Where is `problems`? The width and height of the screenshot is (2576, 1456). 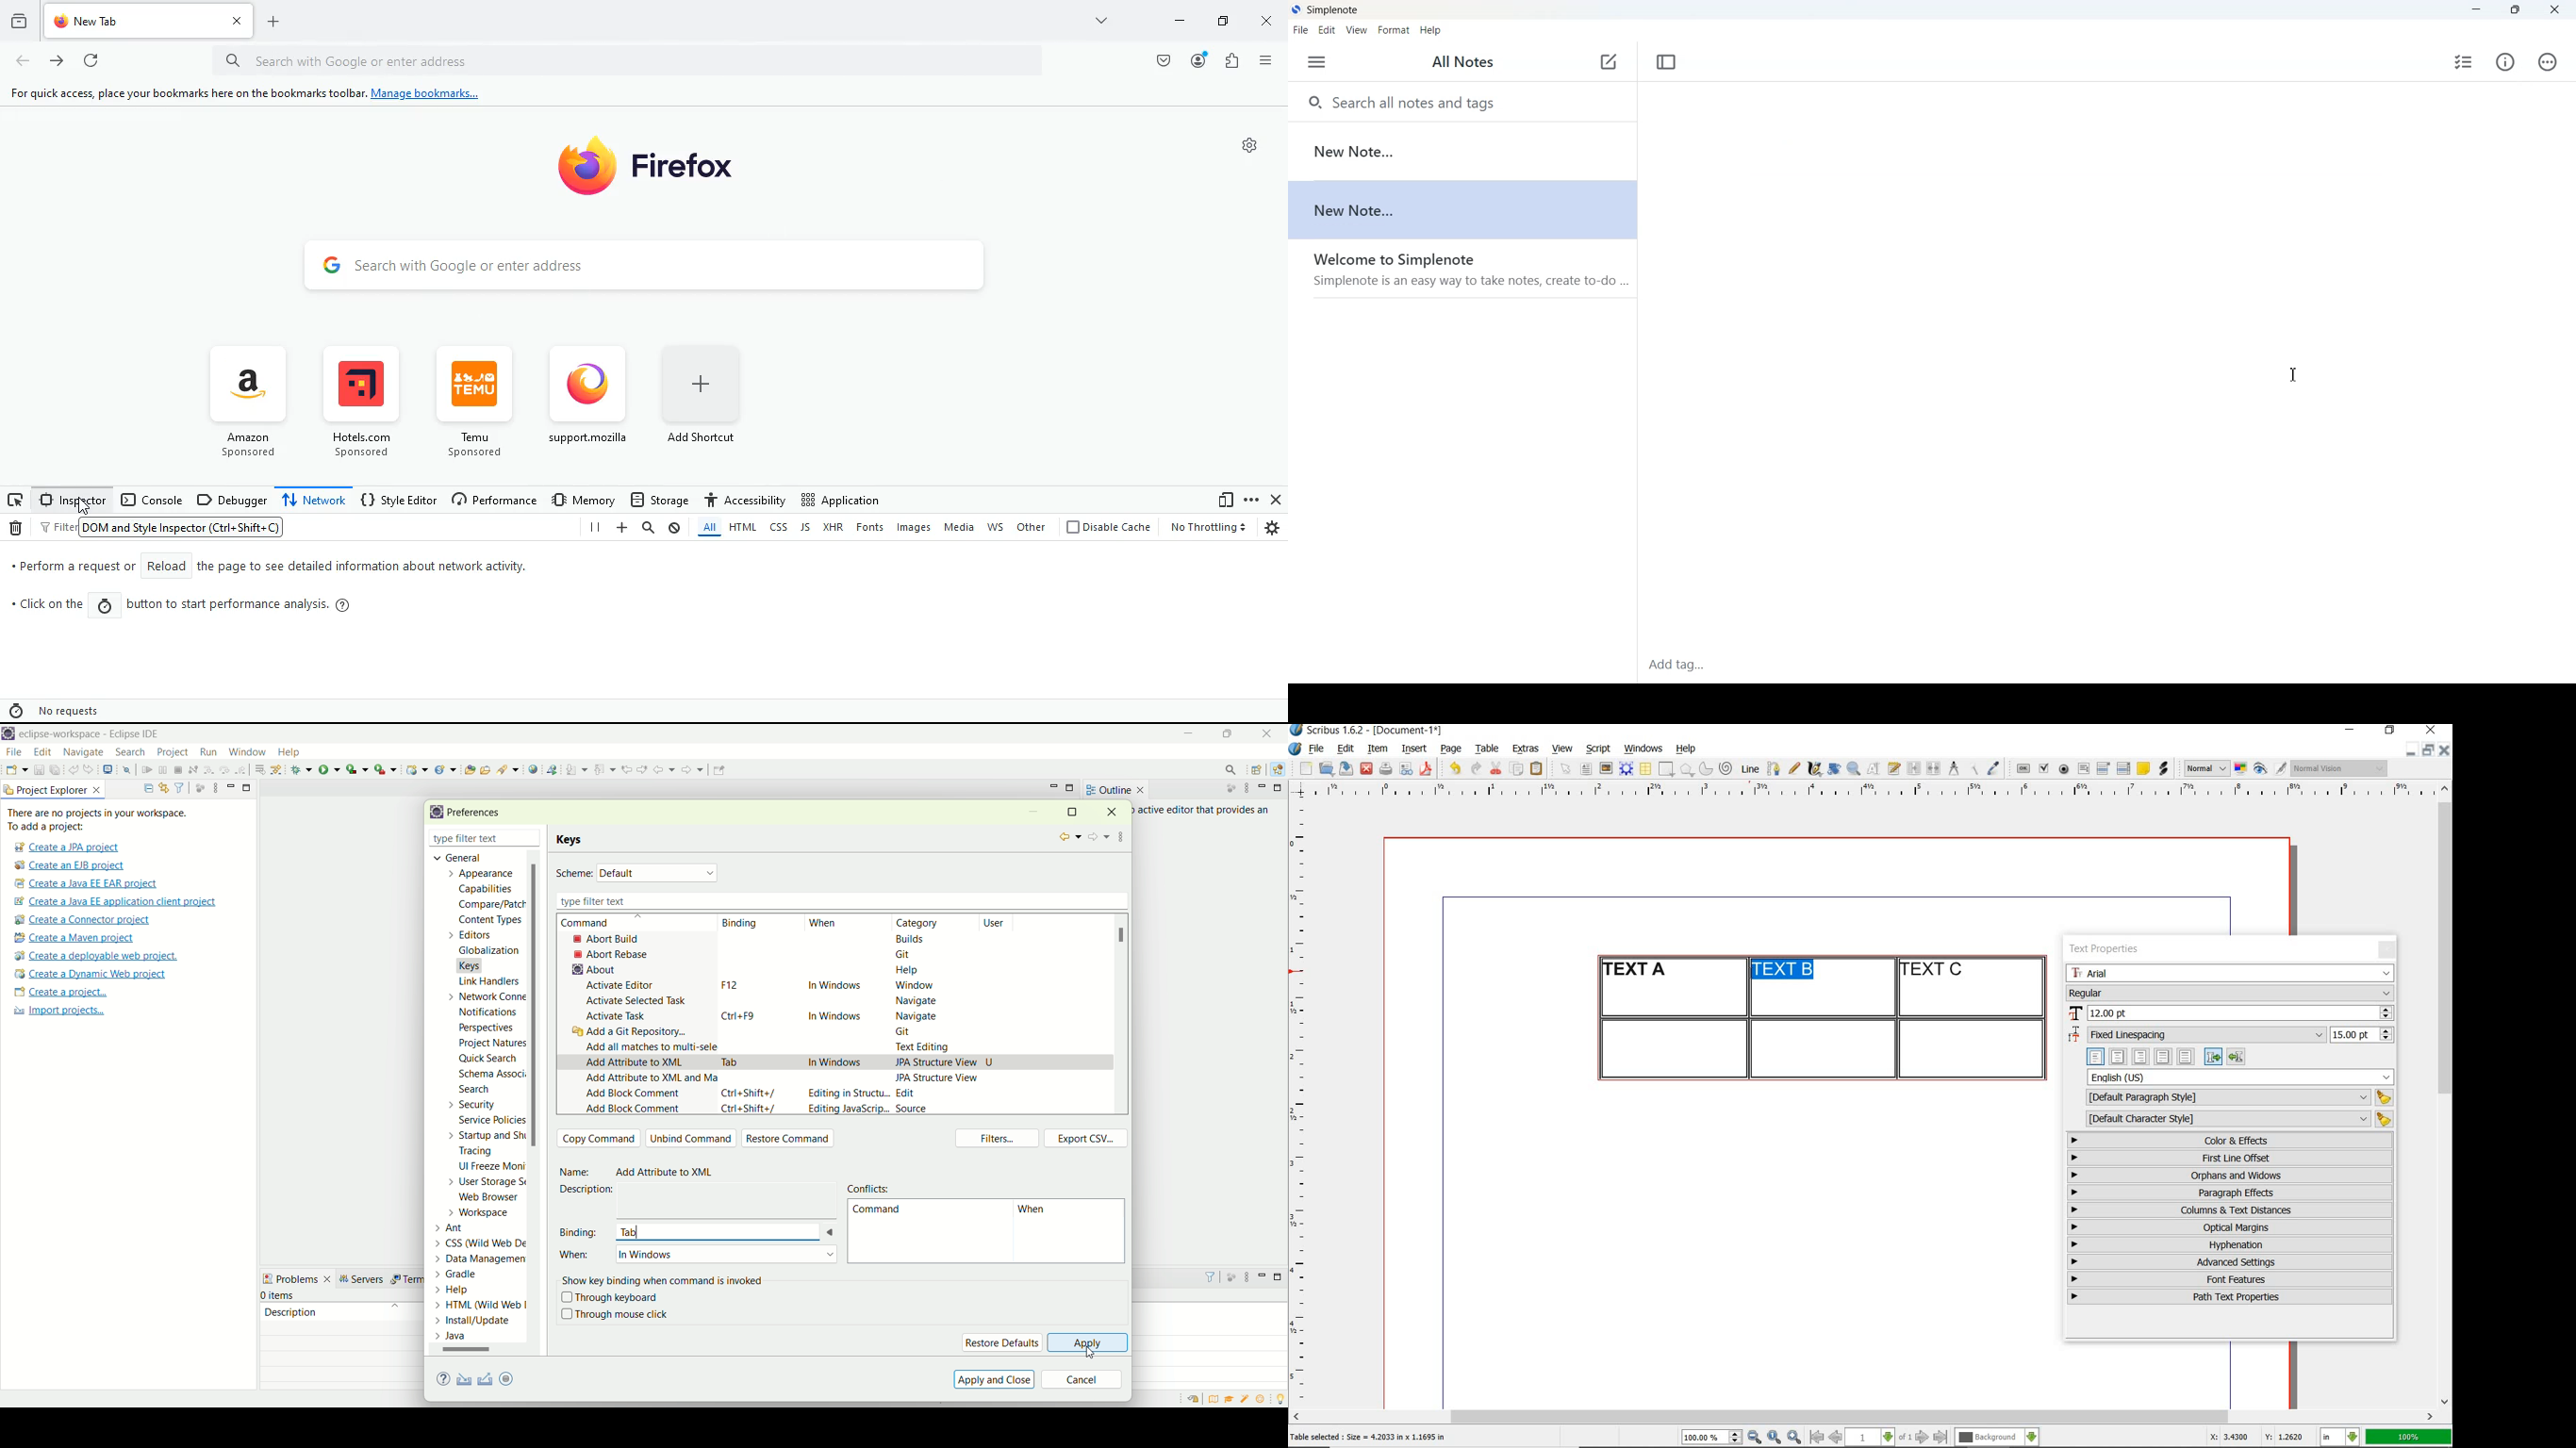 problems is located at coordinates (297, 1278).